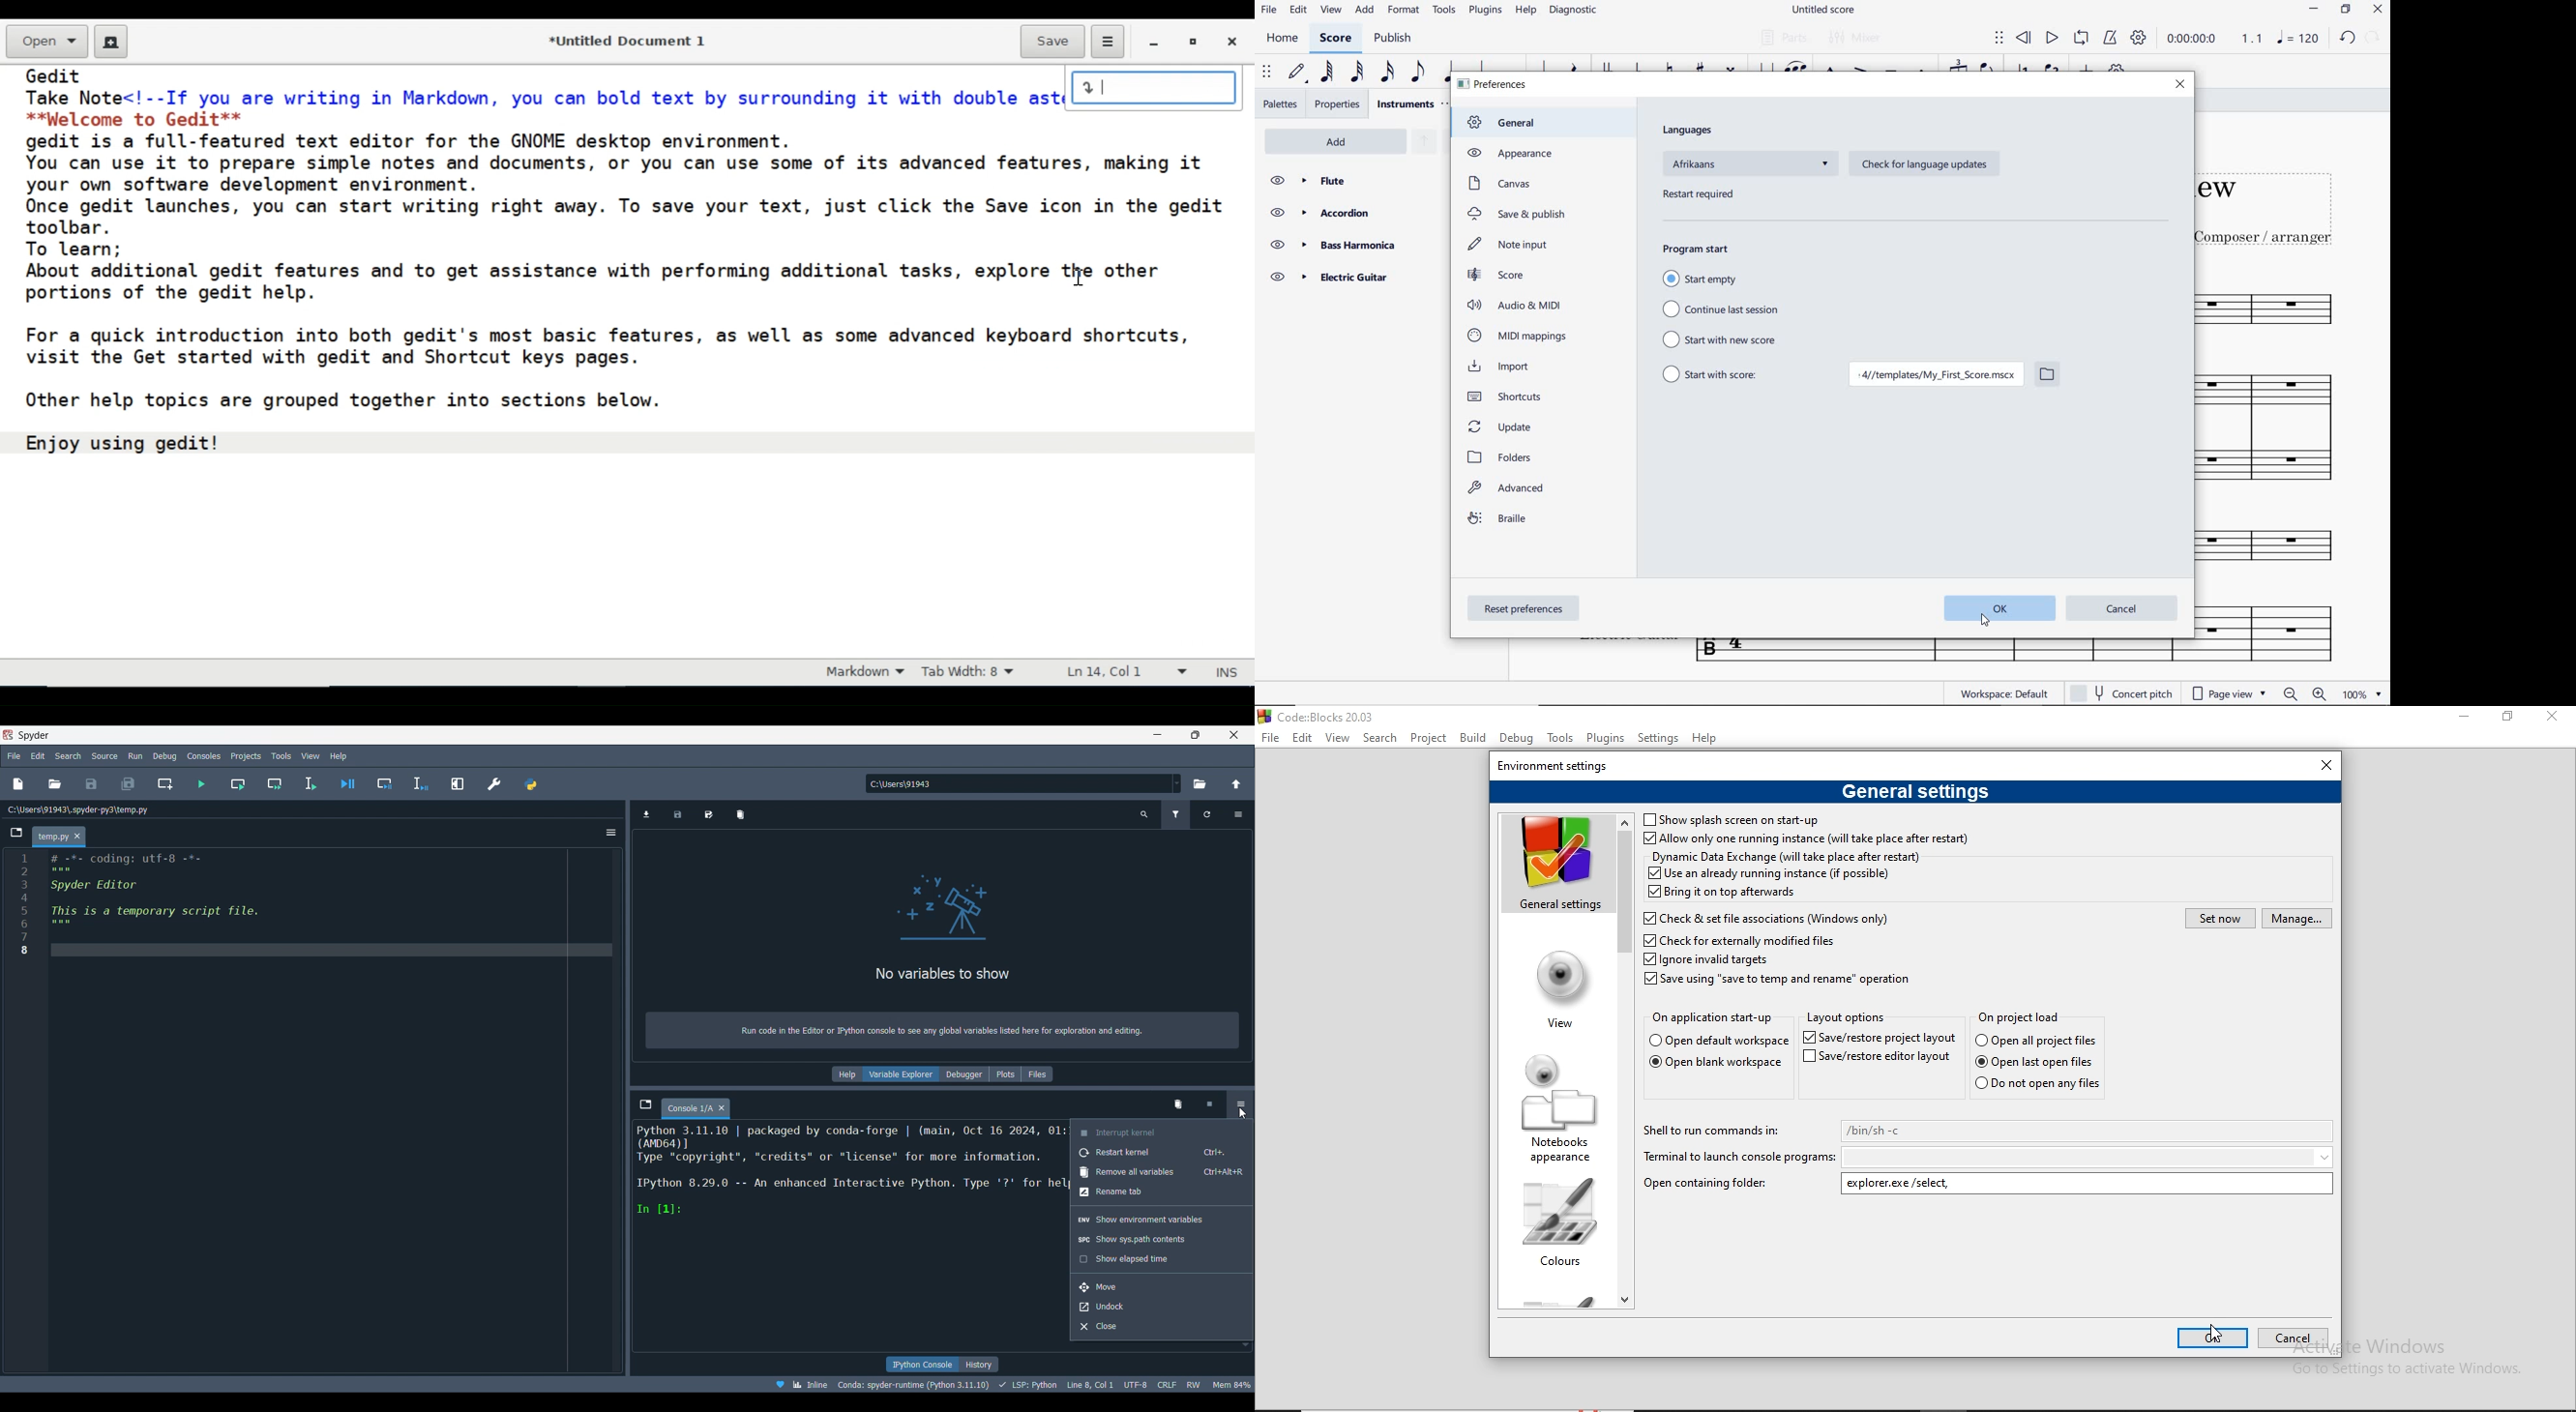  What do you see at coordinates (2288, 1338) in the screenshot?
I see `cancel` at bounding box center [2288, 1338].